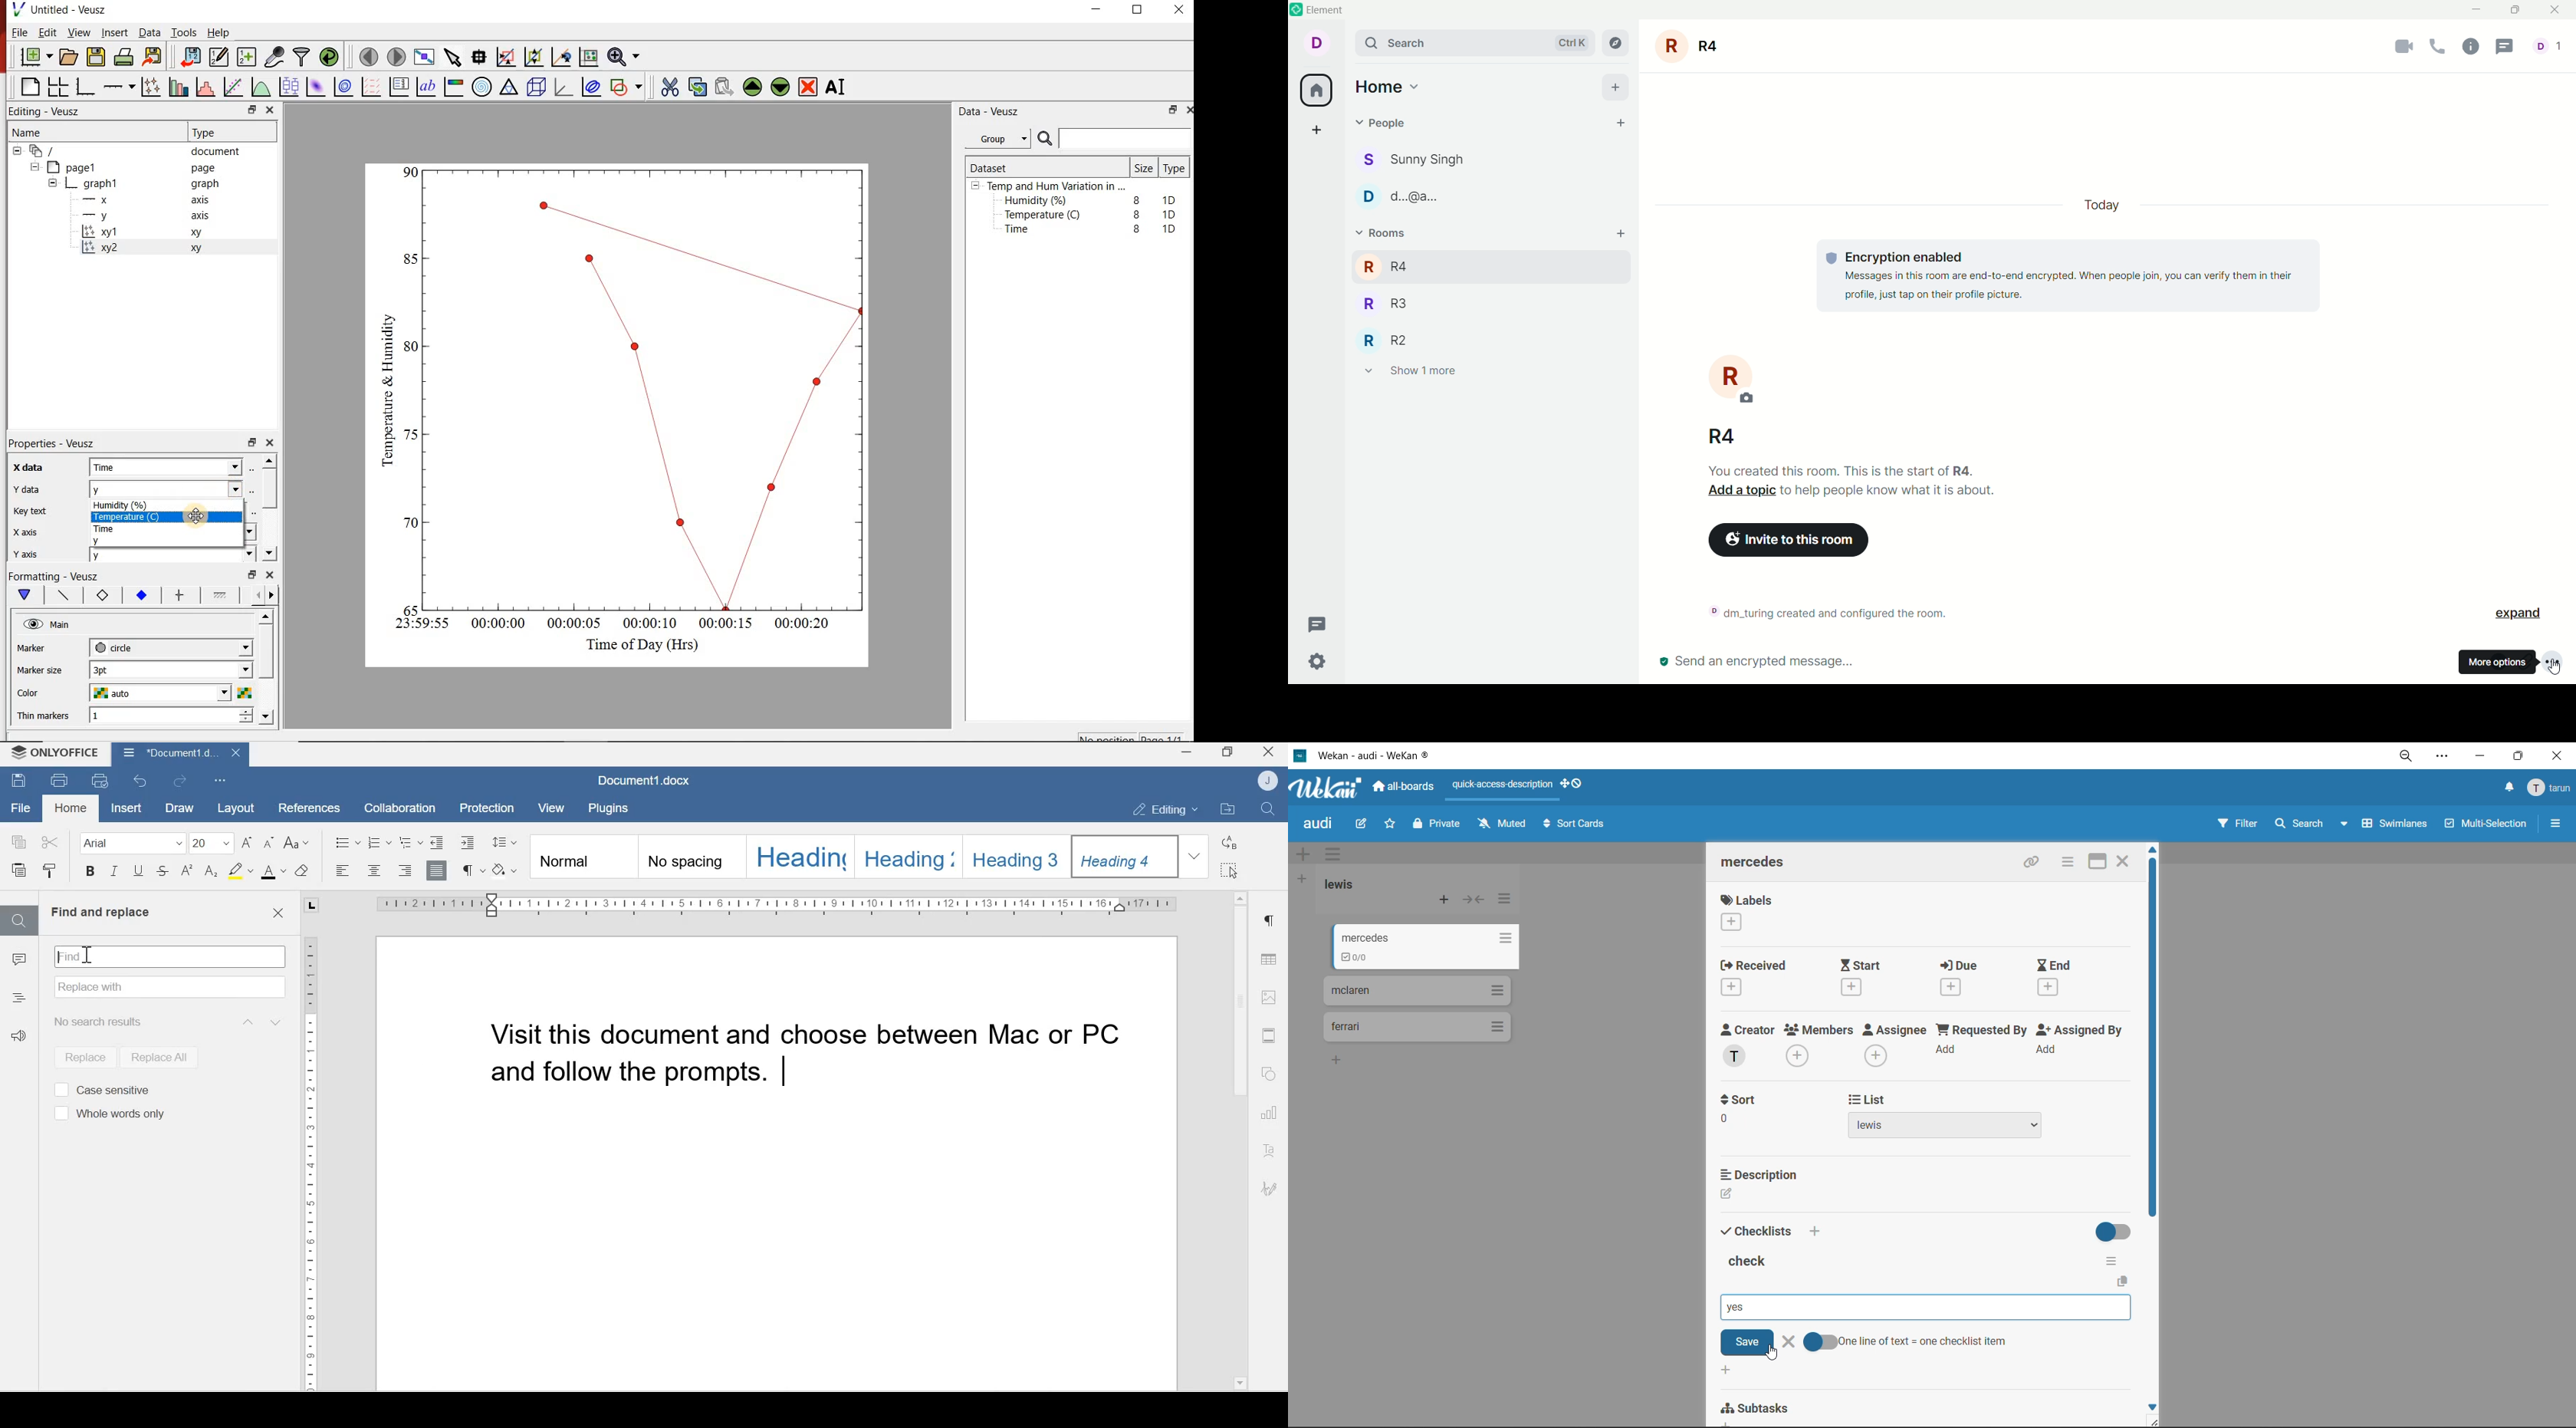  Describe the element at coordinates (310, 904) in the screenshot. I see `tab stop` at that location.